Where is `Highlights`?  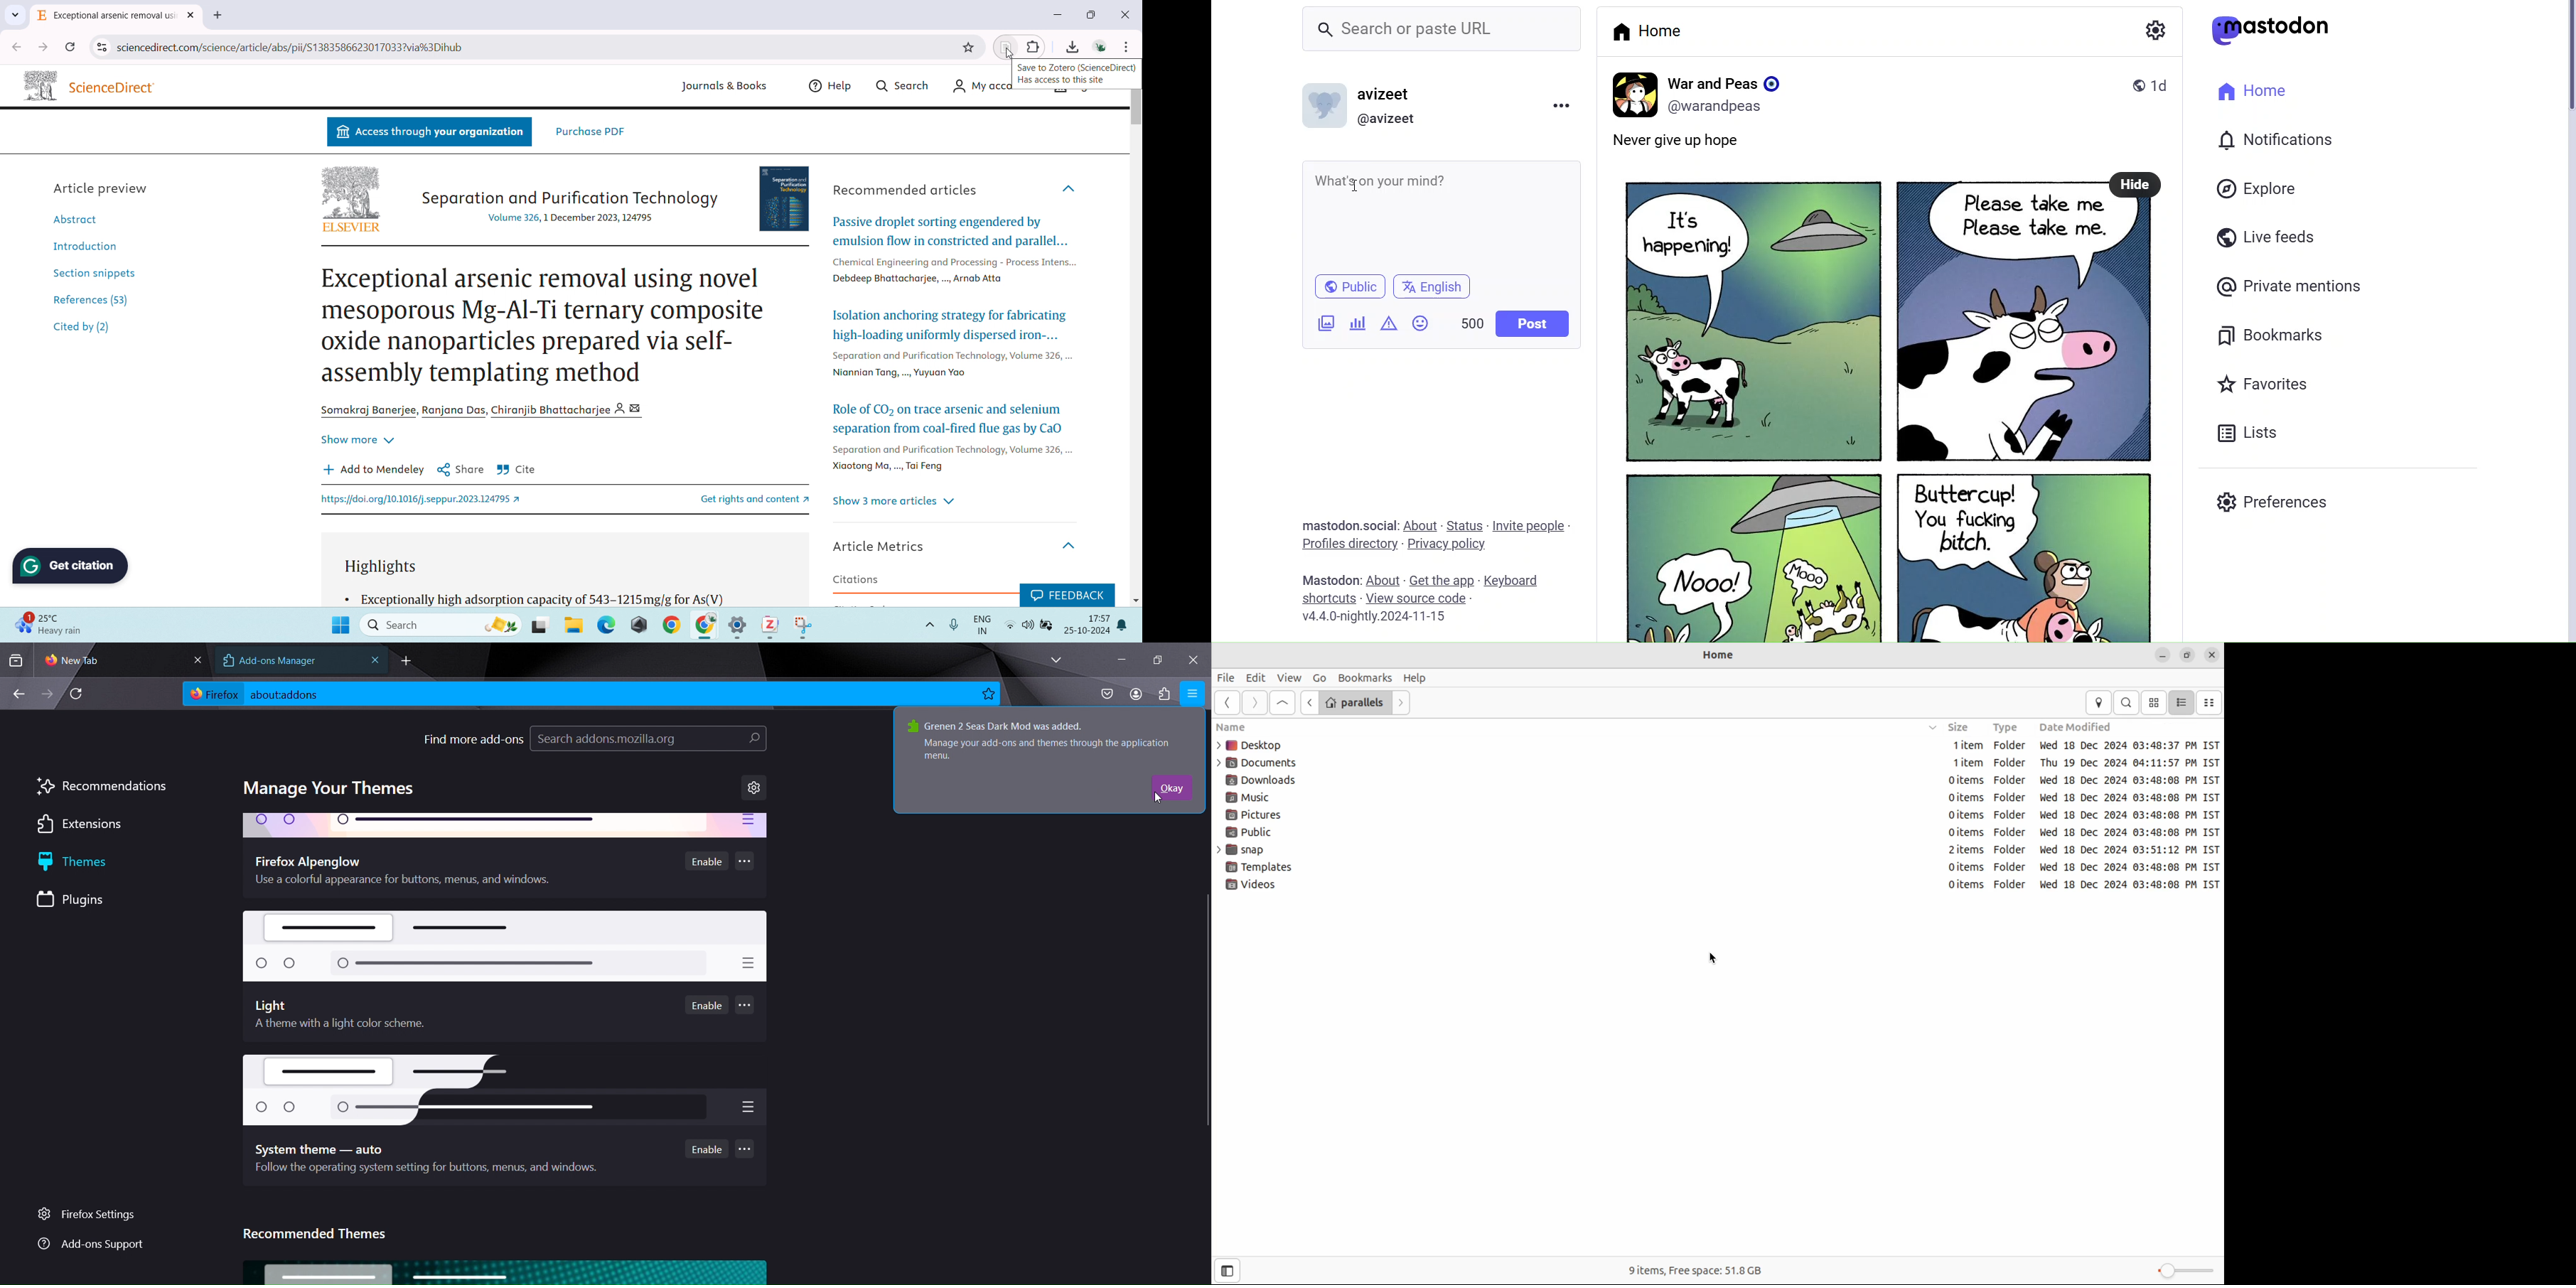
Highlights is located at coordinates (386, 567).